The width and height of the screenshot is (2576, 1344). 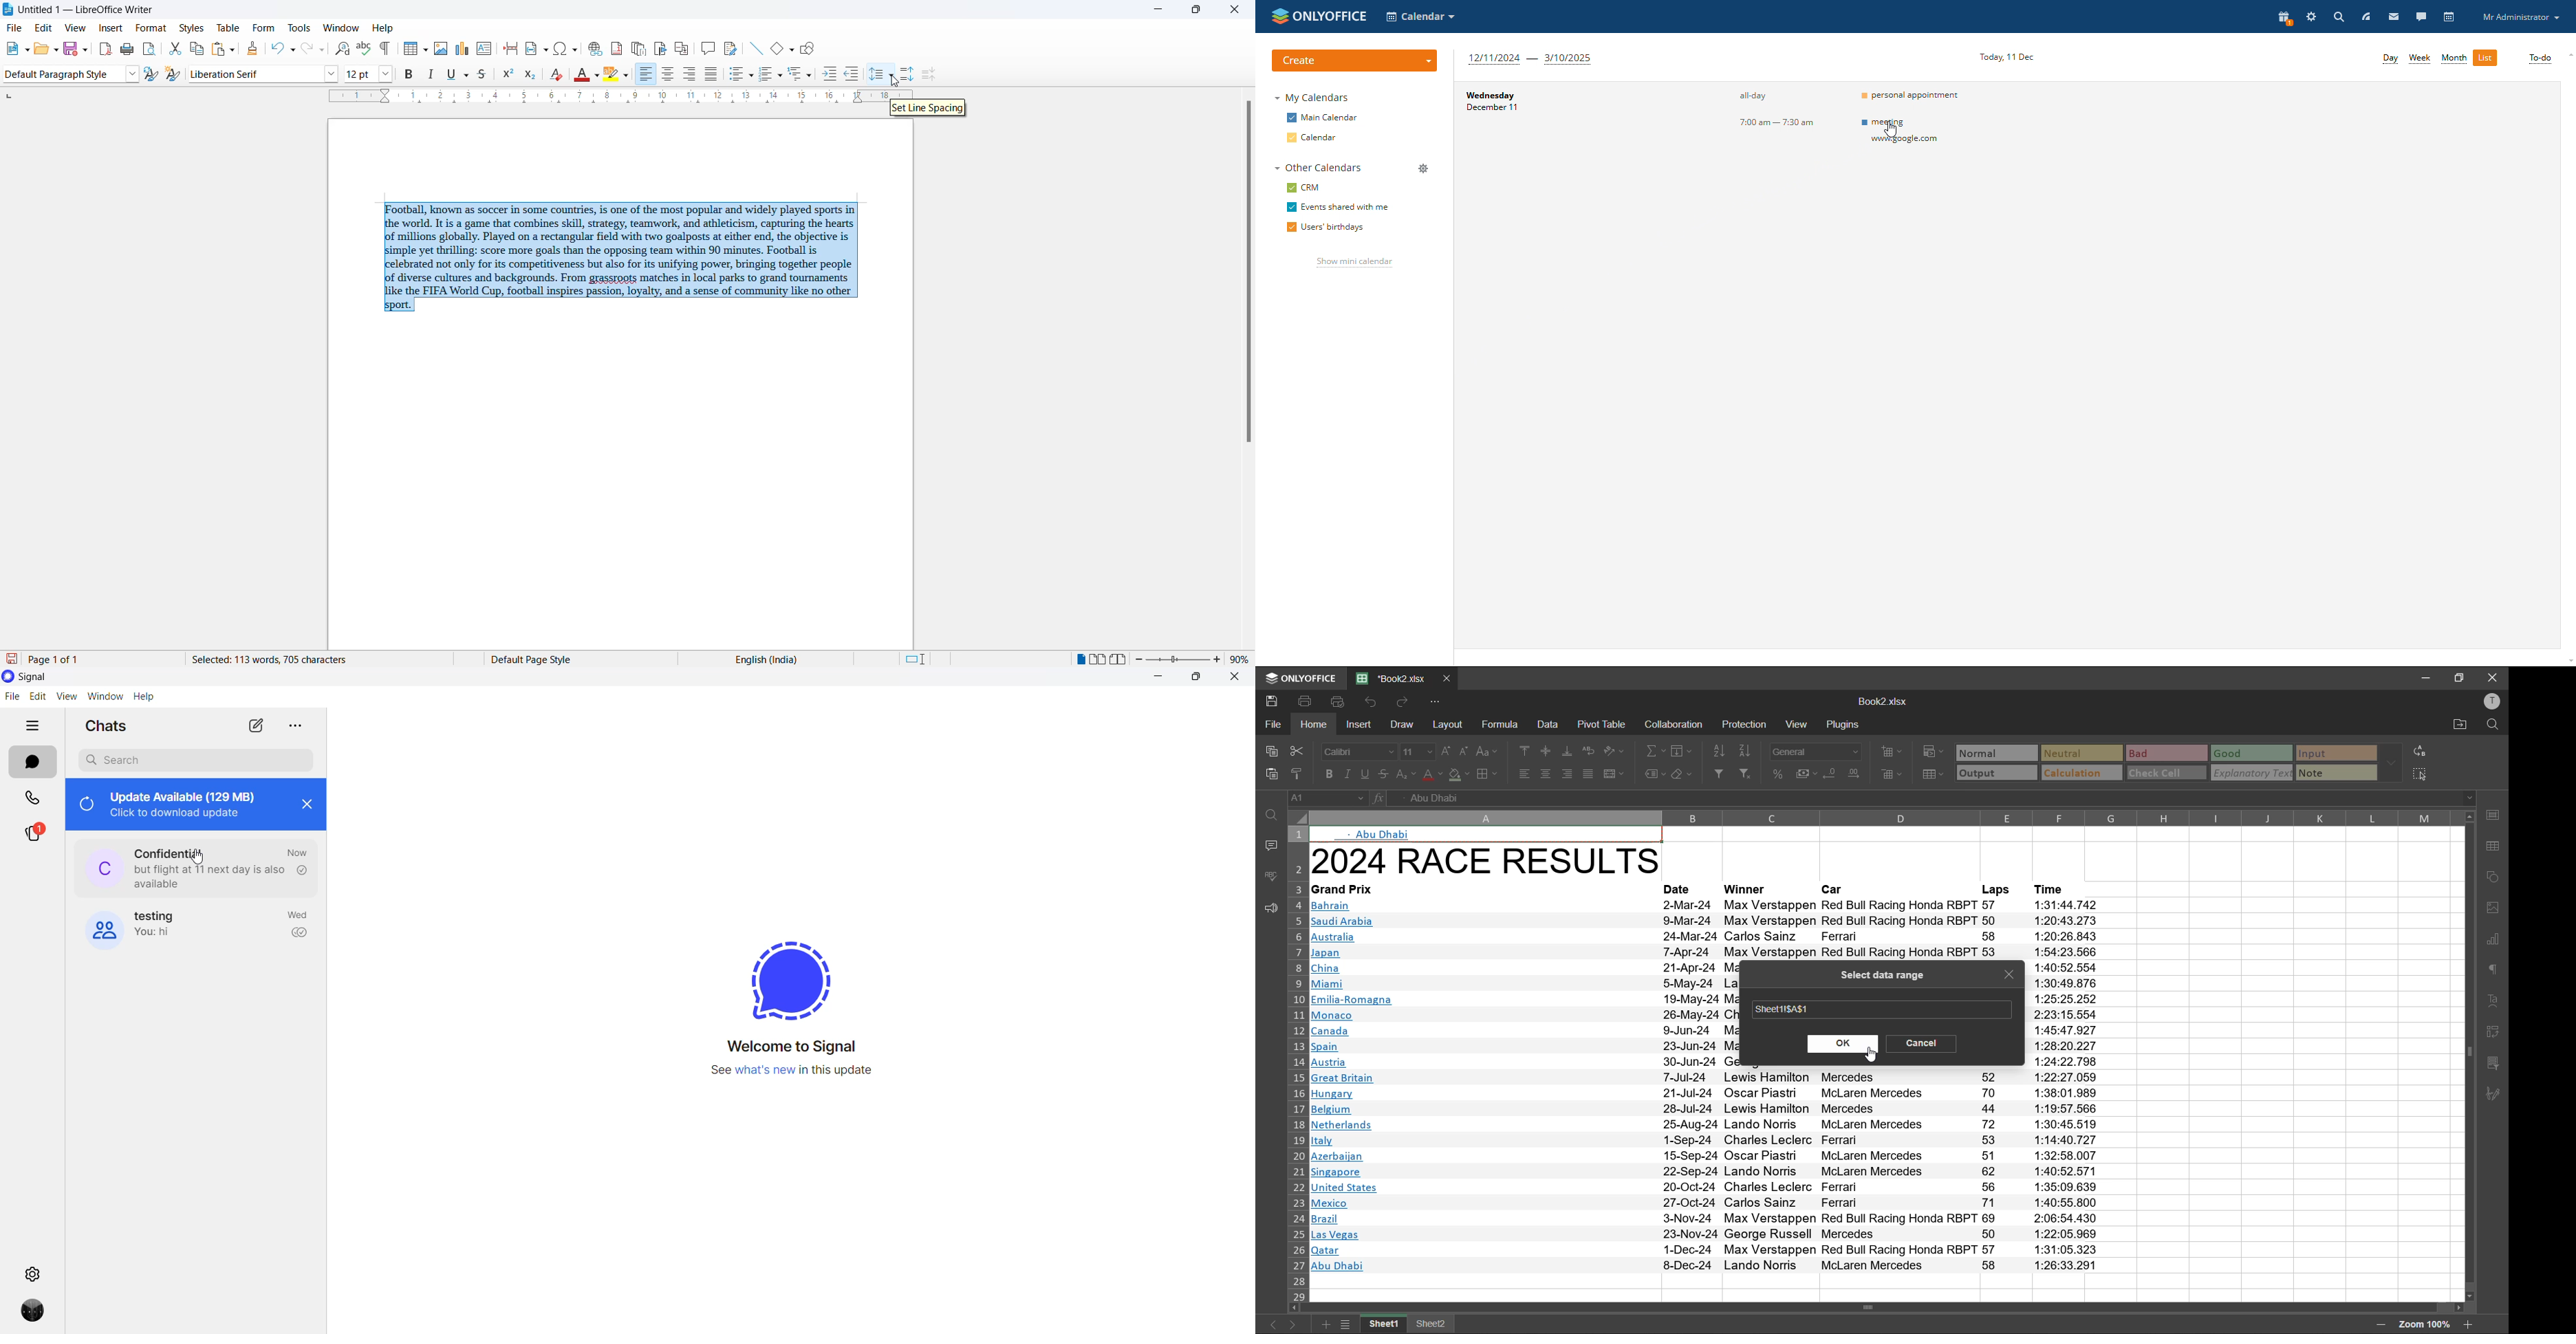 I want to click on insert comments, so click(x=710, y=48).